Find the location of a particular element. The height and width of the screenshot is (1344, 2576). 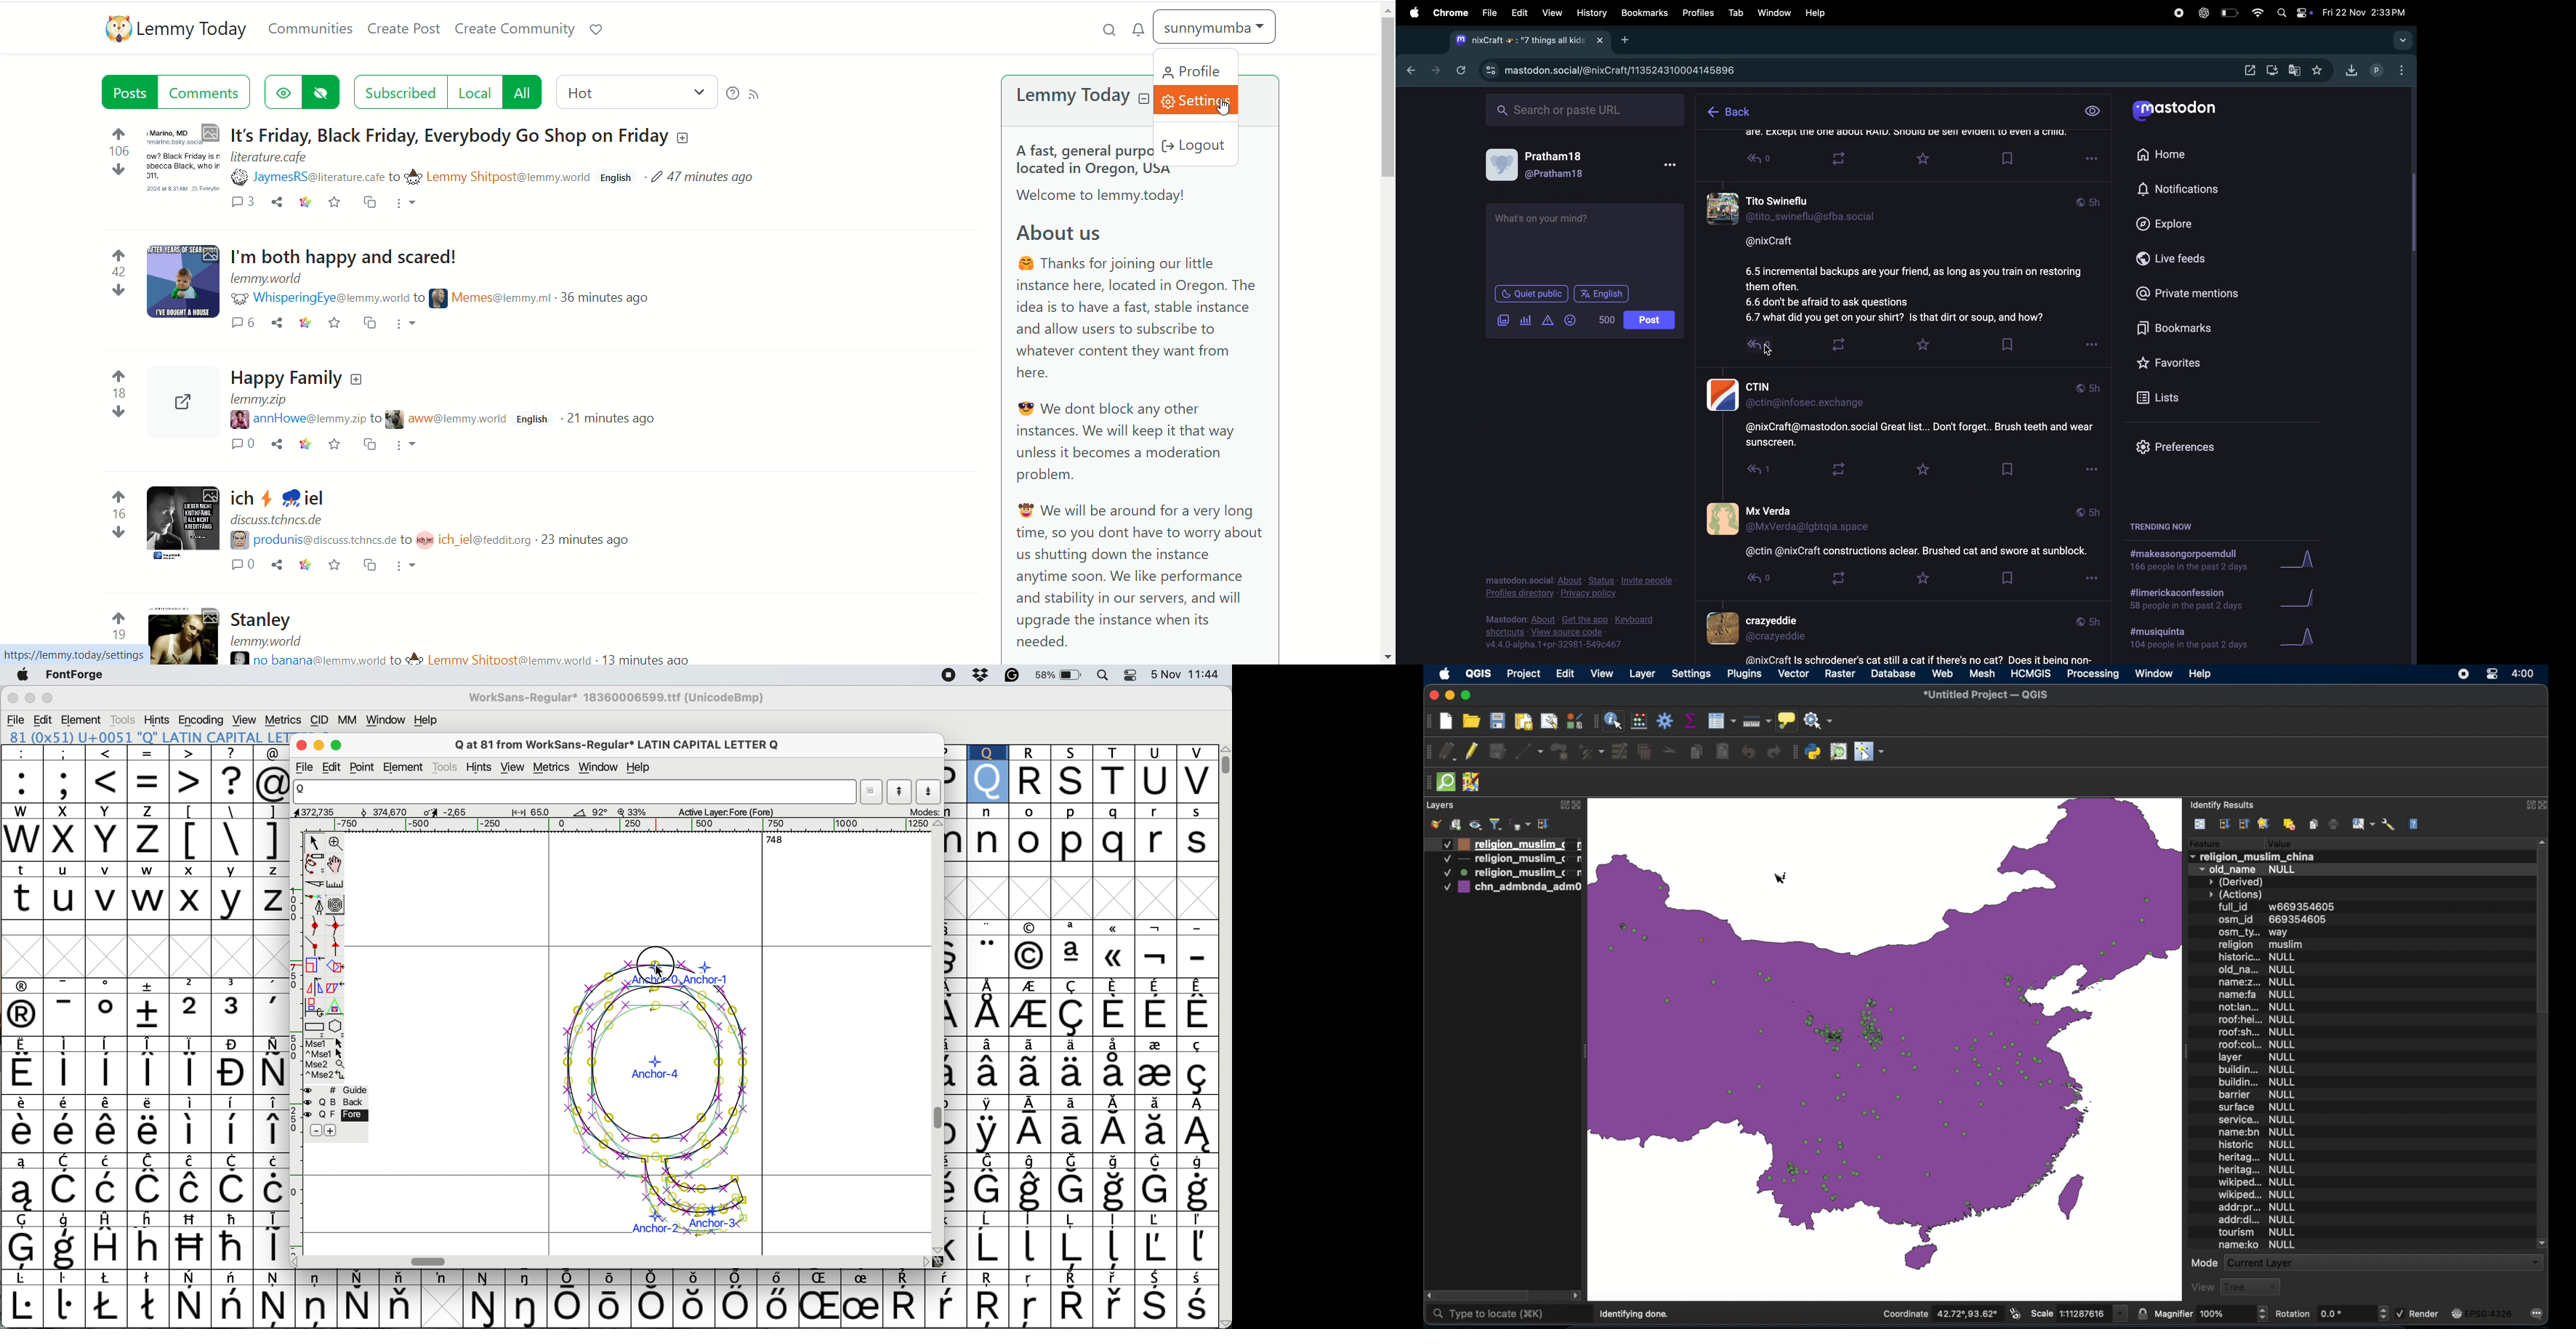

download is located at coordinates (2273, 70).